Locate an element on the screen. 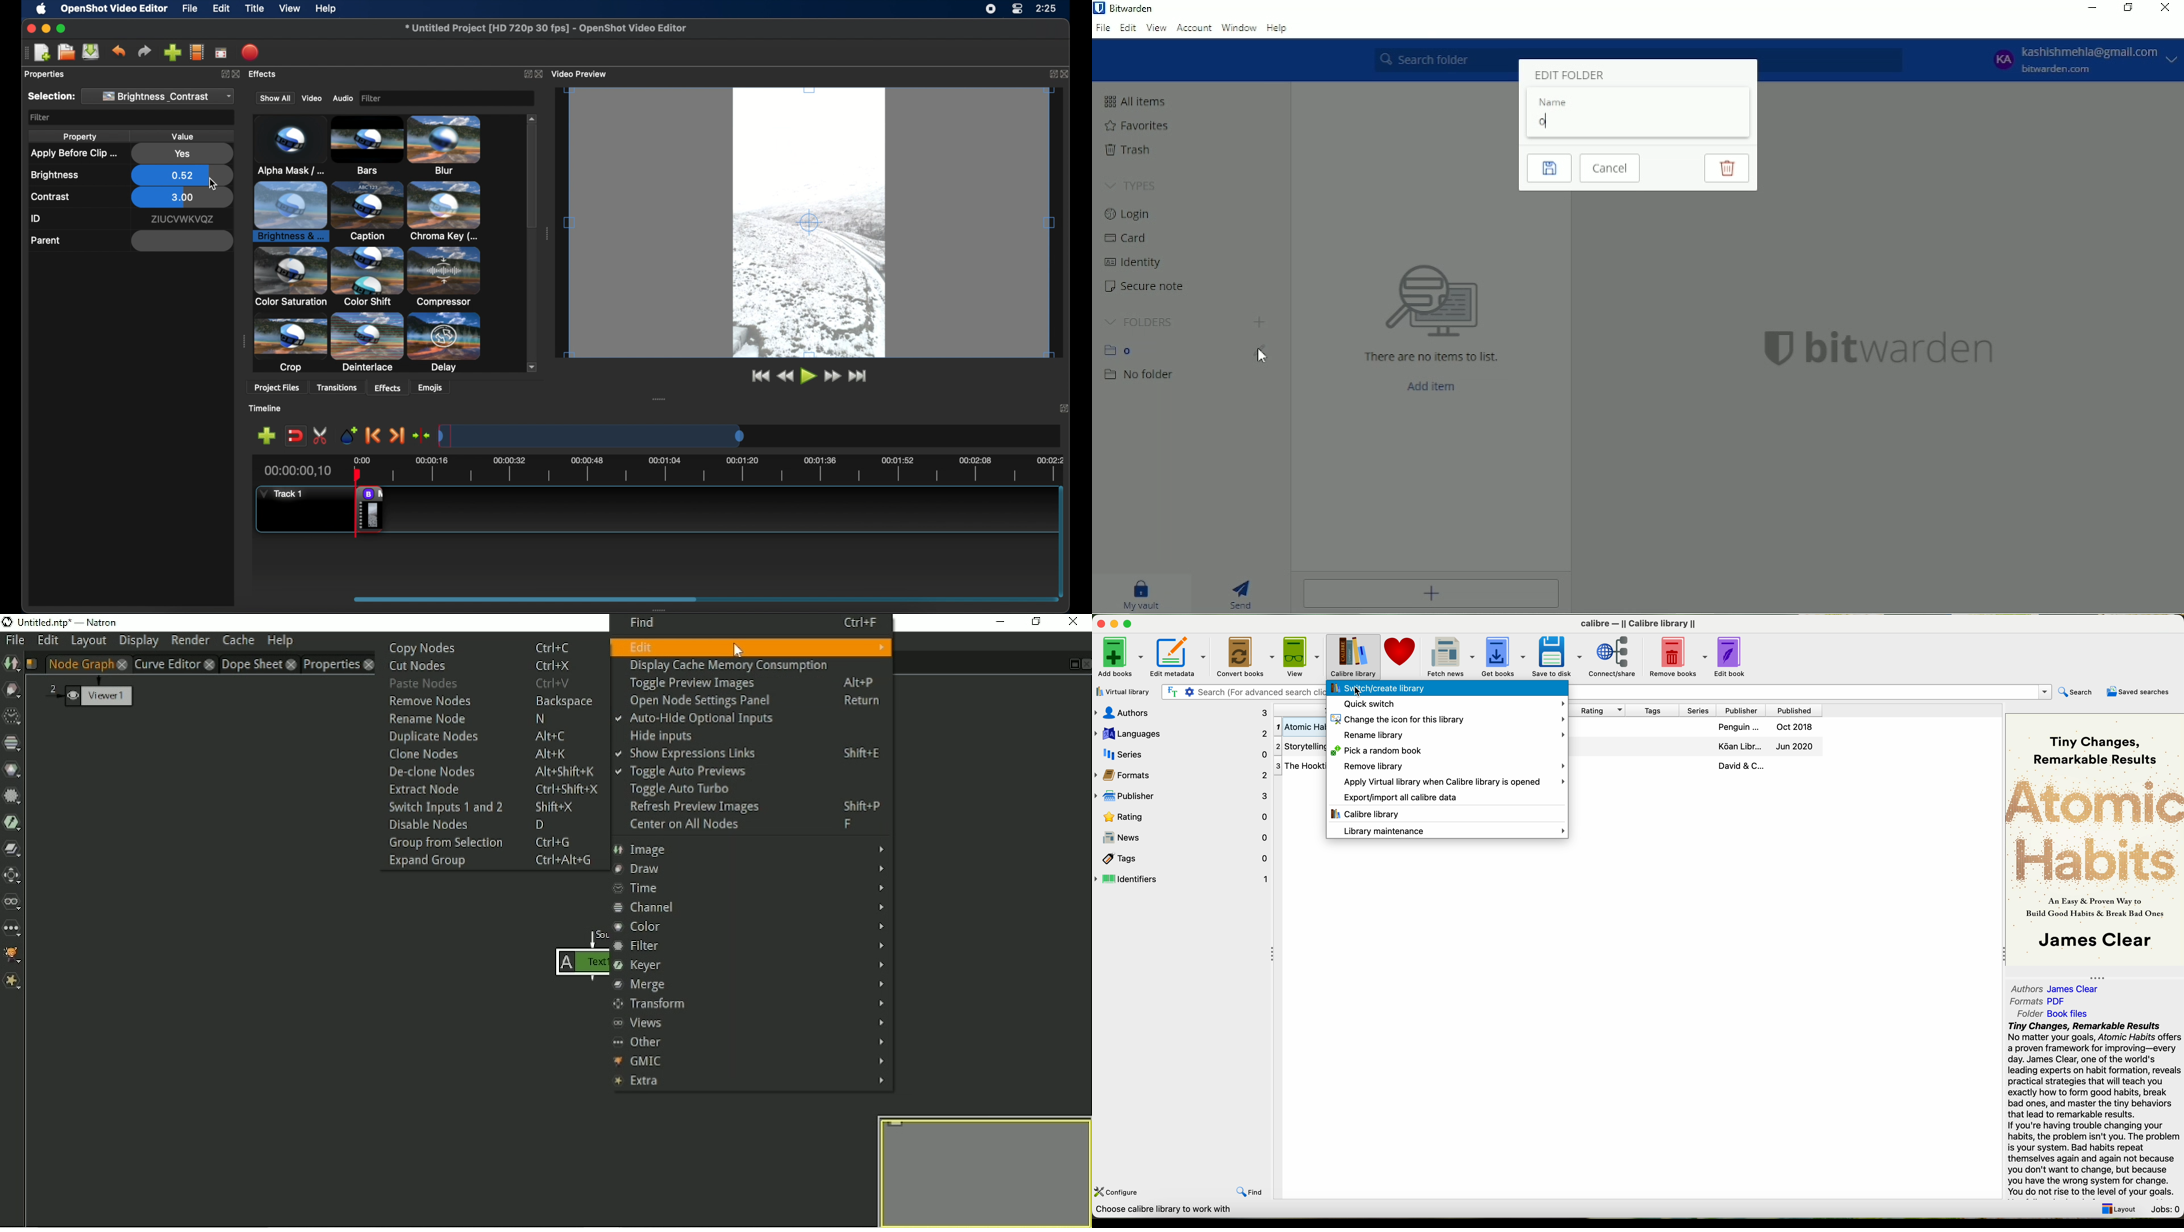 The width and height of the screenshot is (2184, 1232). blur is located at coordinates (362, 145).